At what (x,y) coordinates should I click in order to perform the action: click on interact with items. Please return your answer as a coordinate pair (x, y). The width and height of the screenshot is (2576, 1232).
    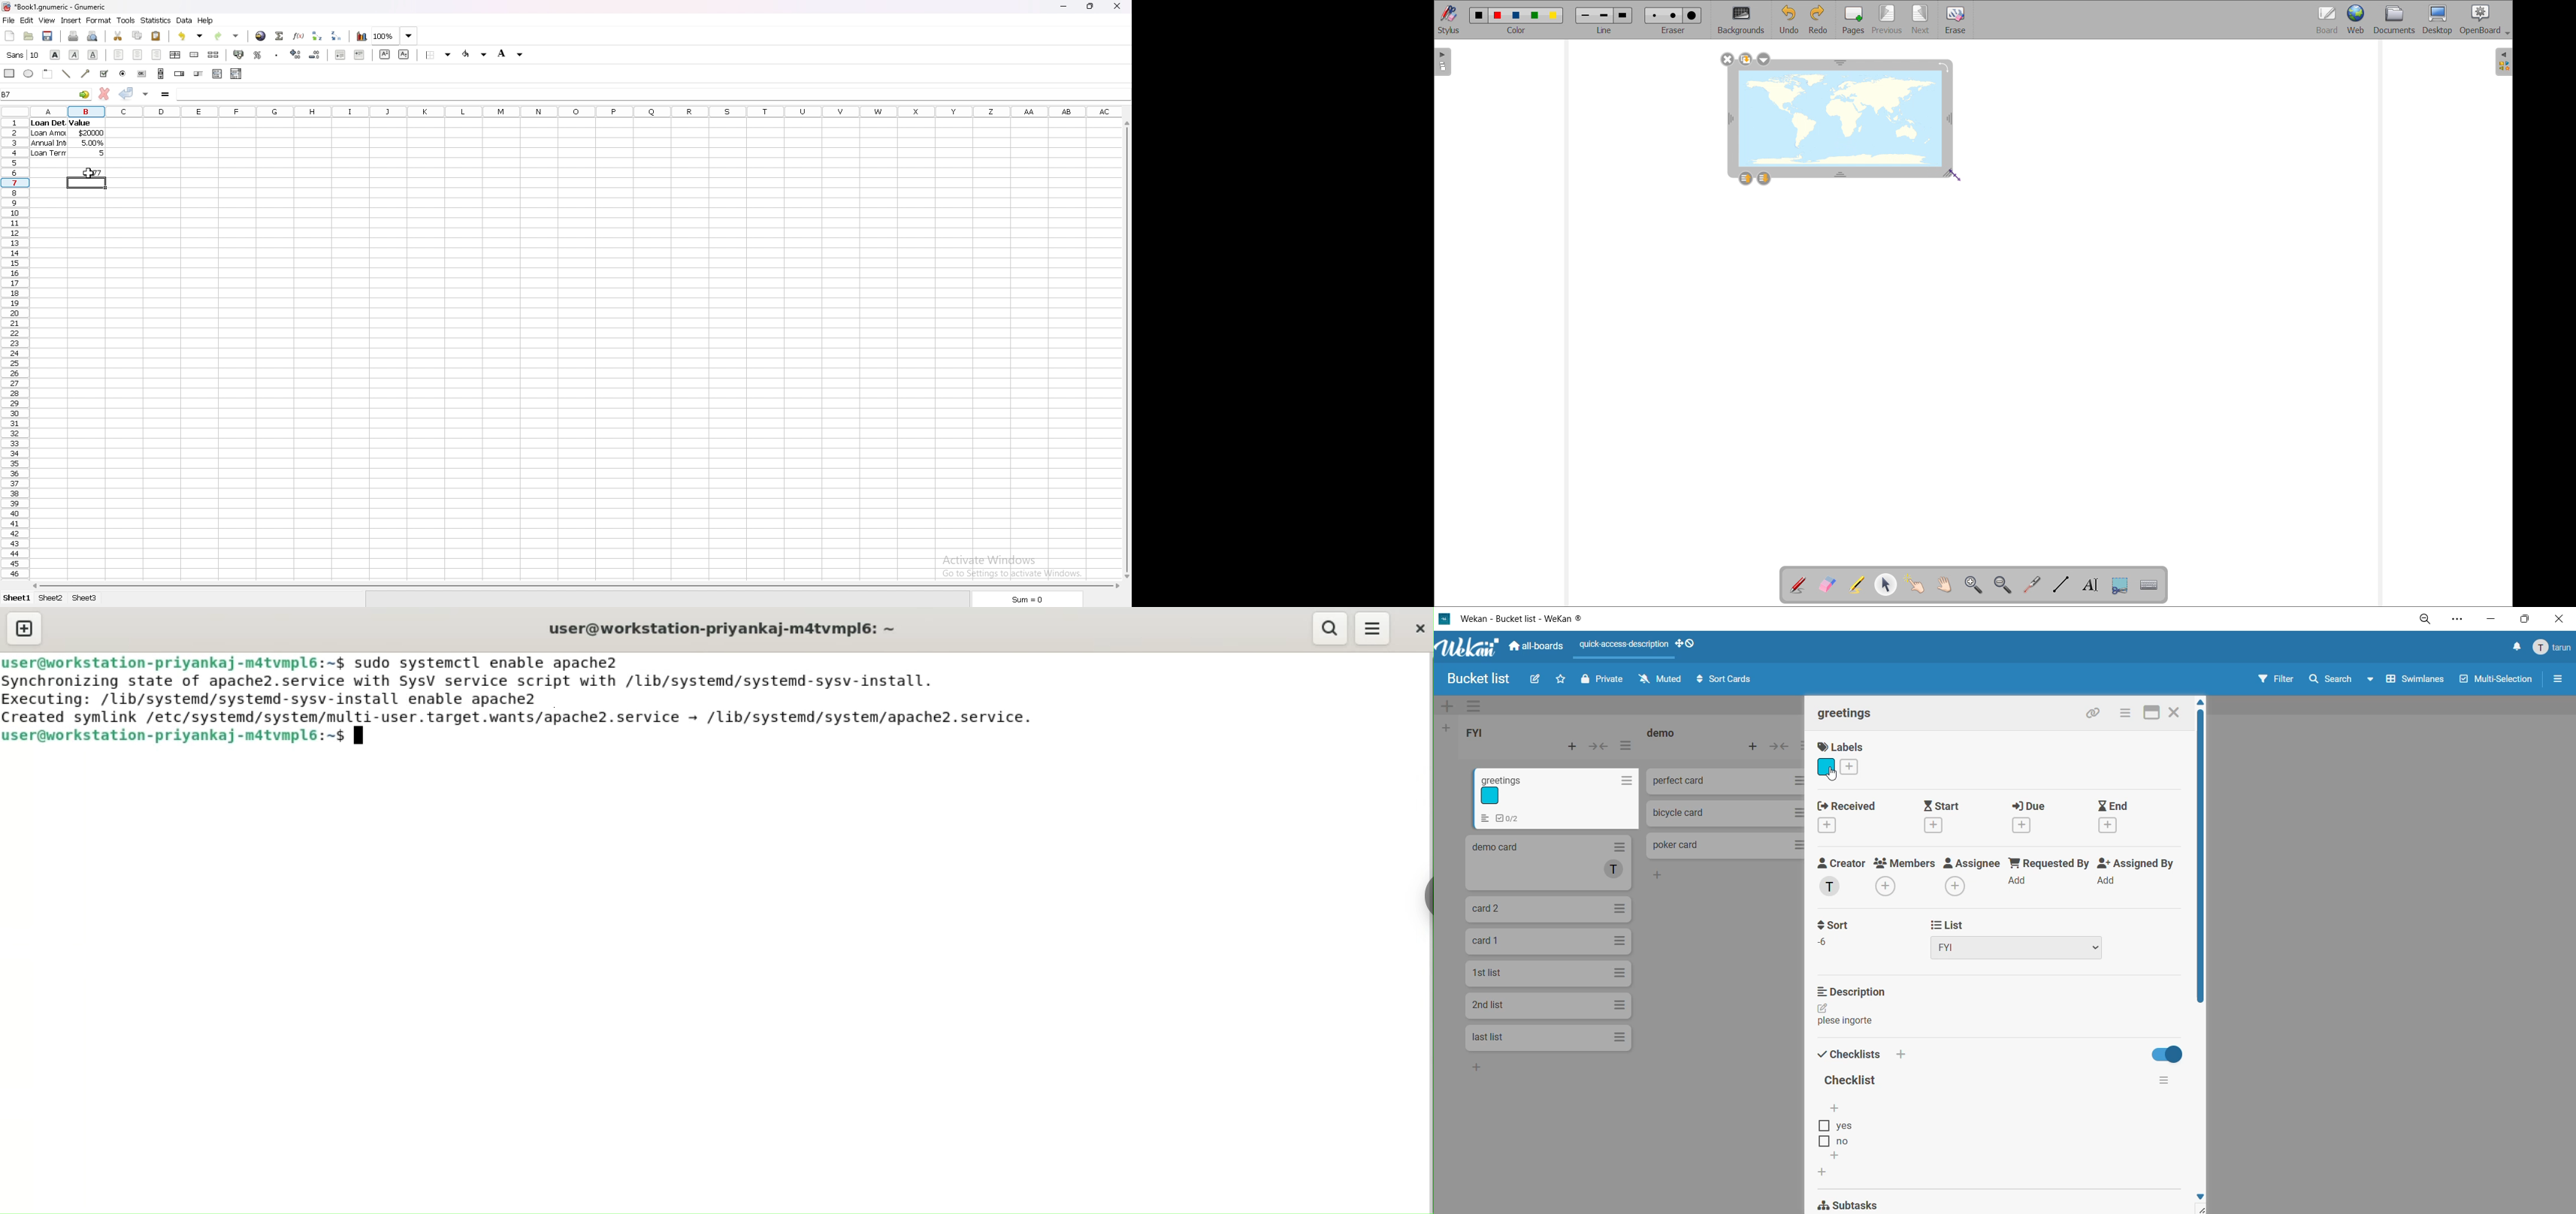
    Looking at the image, I should click on (1915, 585).